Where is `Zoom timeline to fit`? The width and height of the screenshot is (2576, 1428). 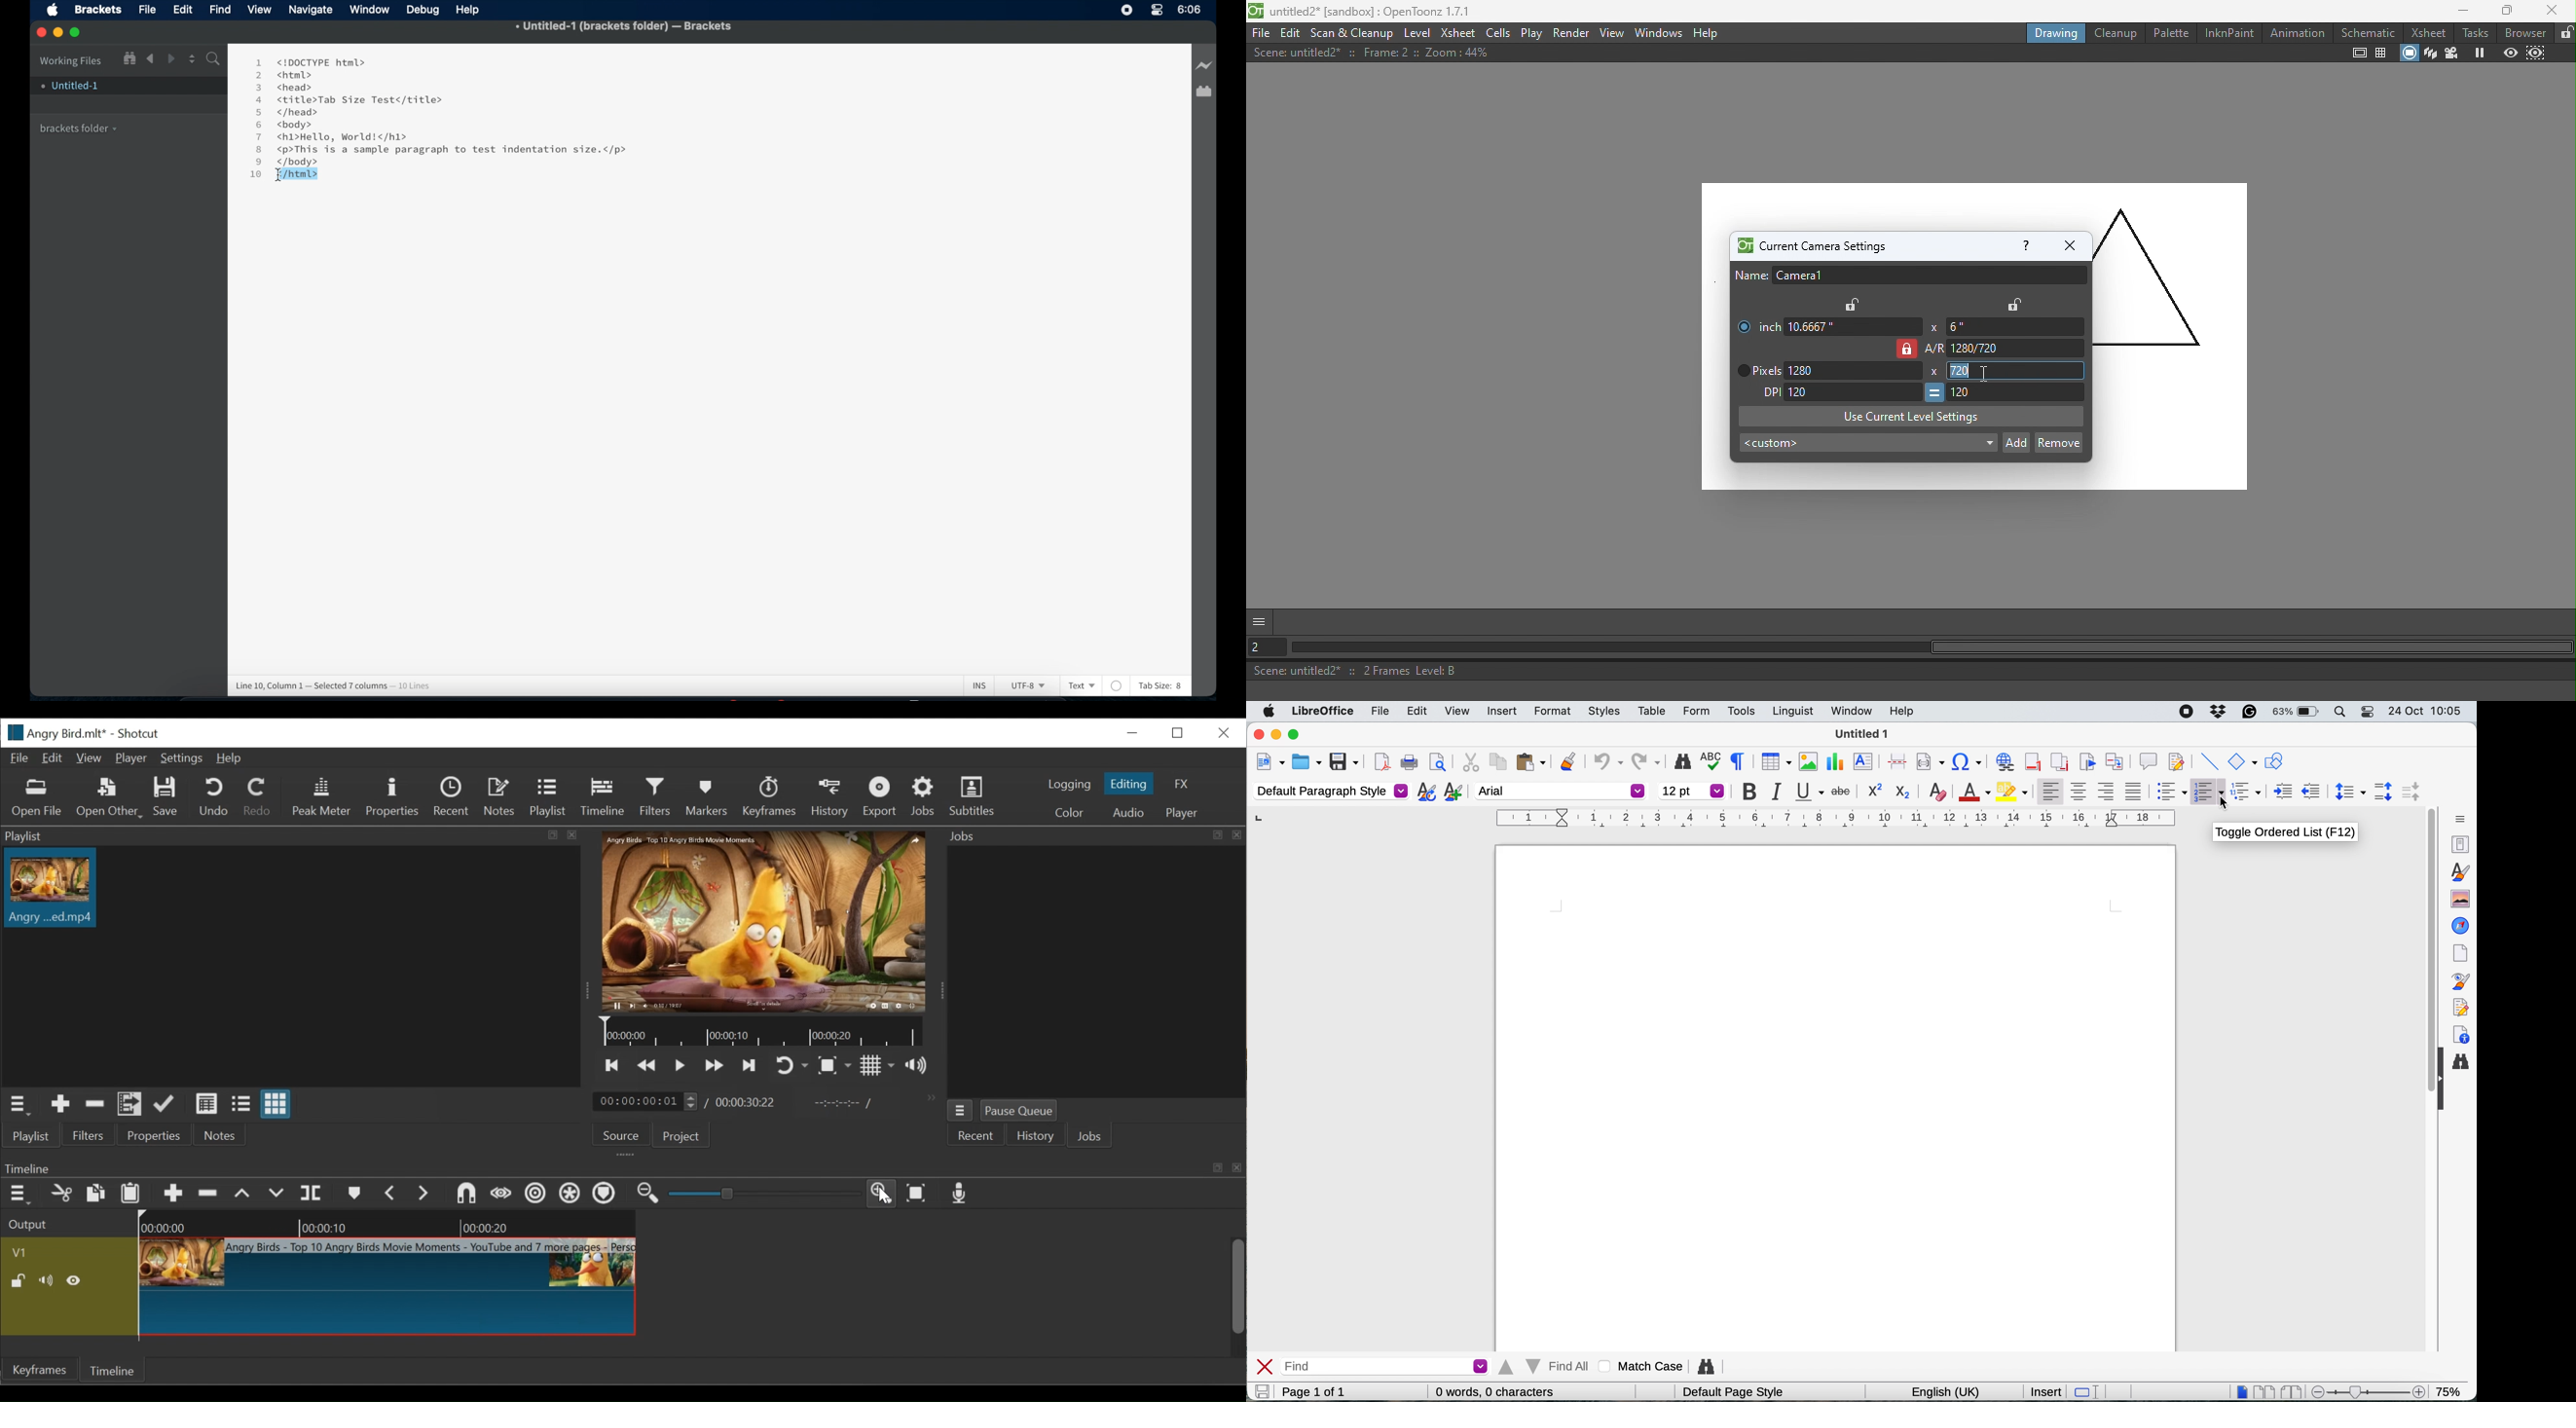 Zoom timeline to fit is located at coordinates (918, 1193).